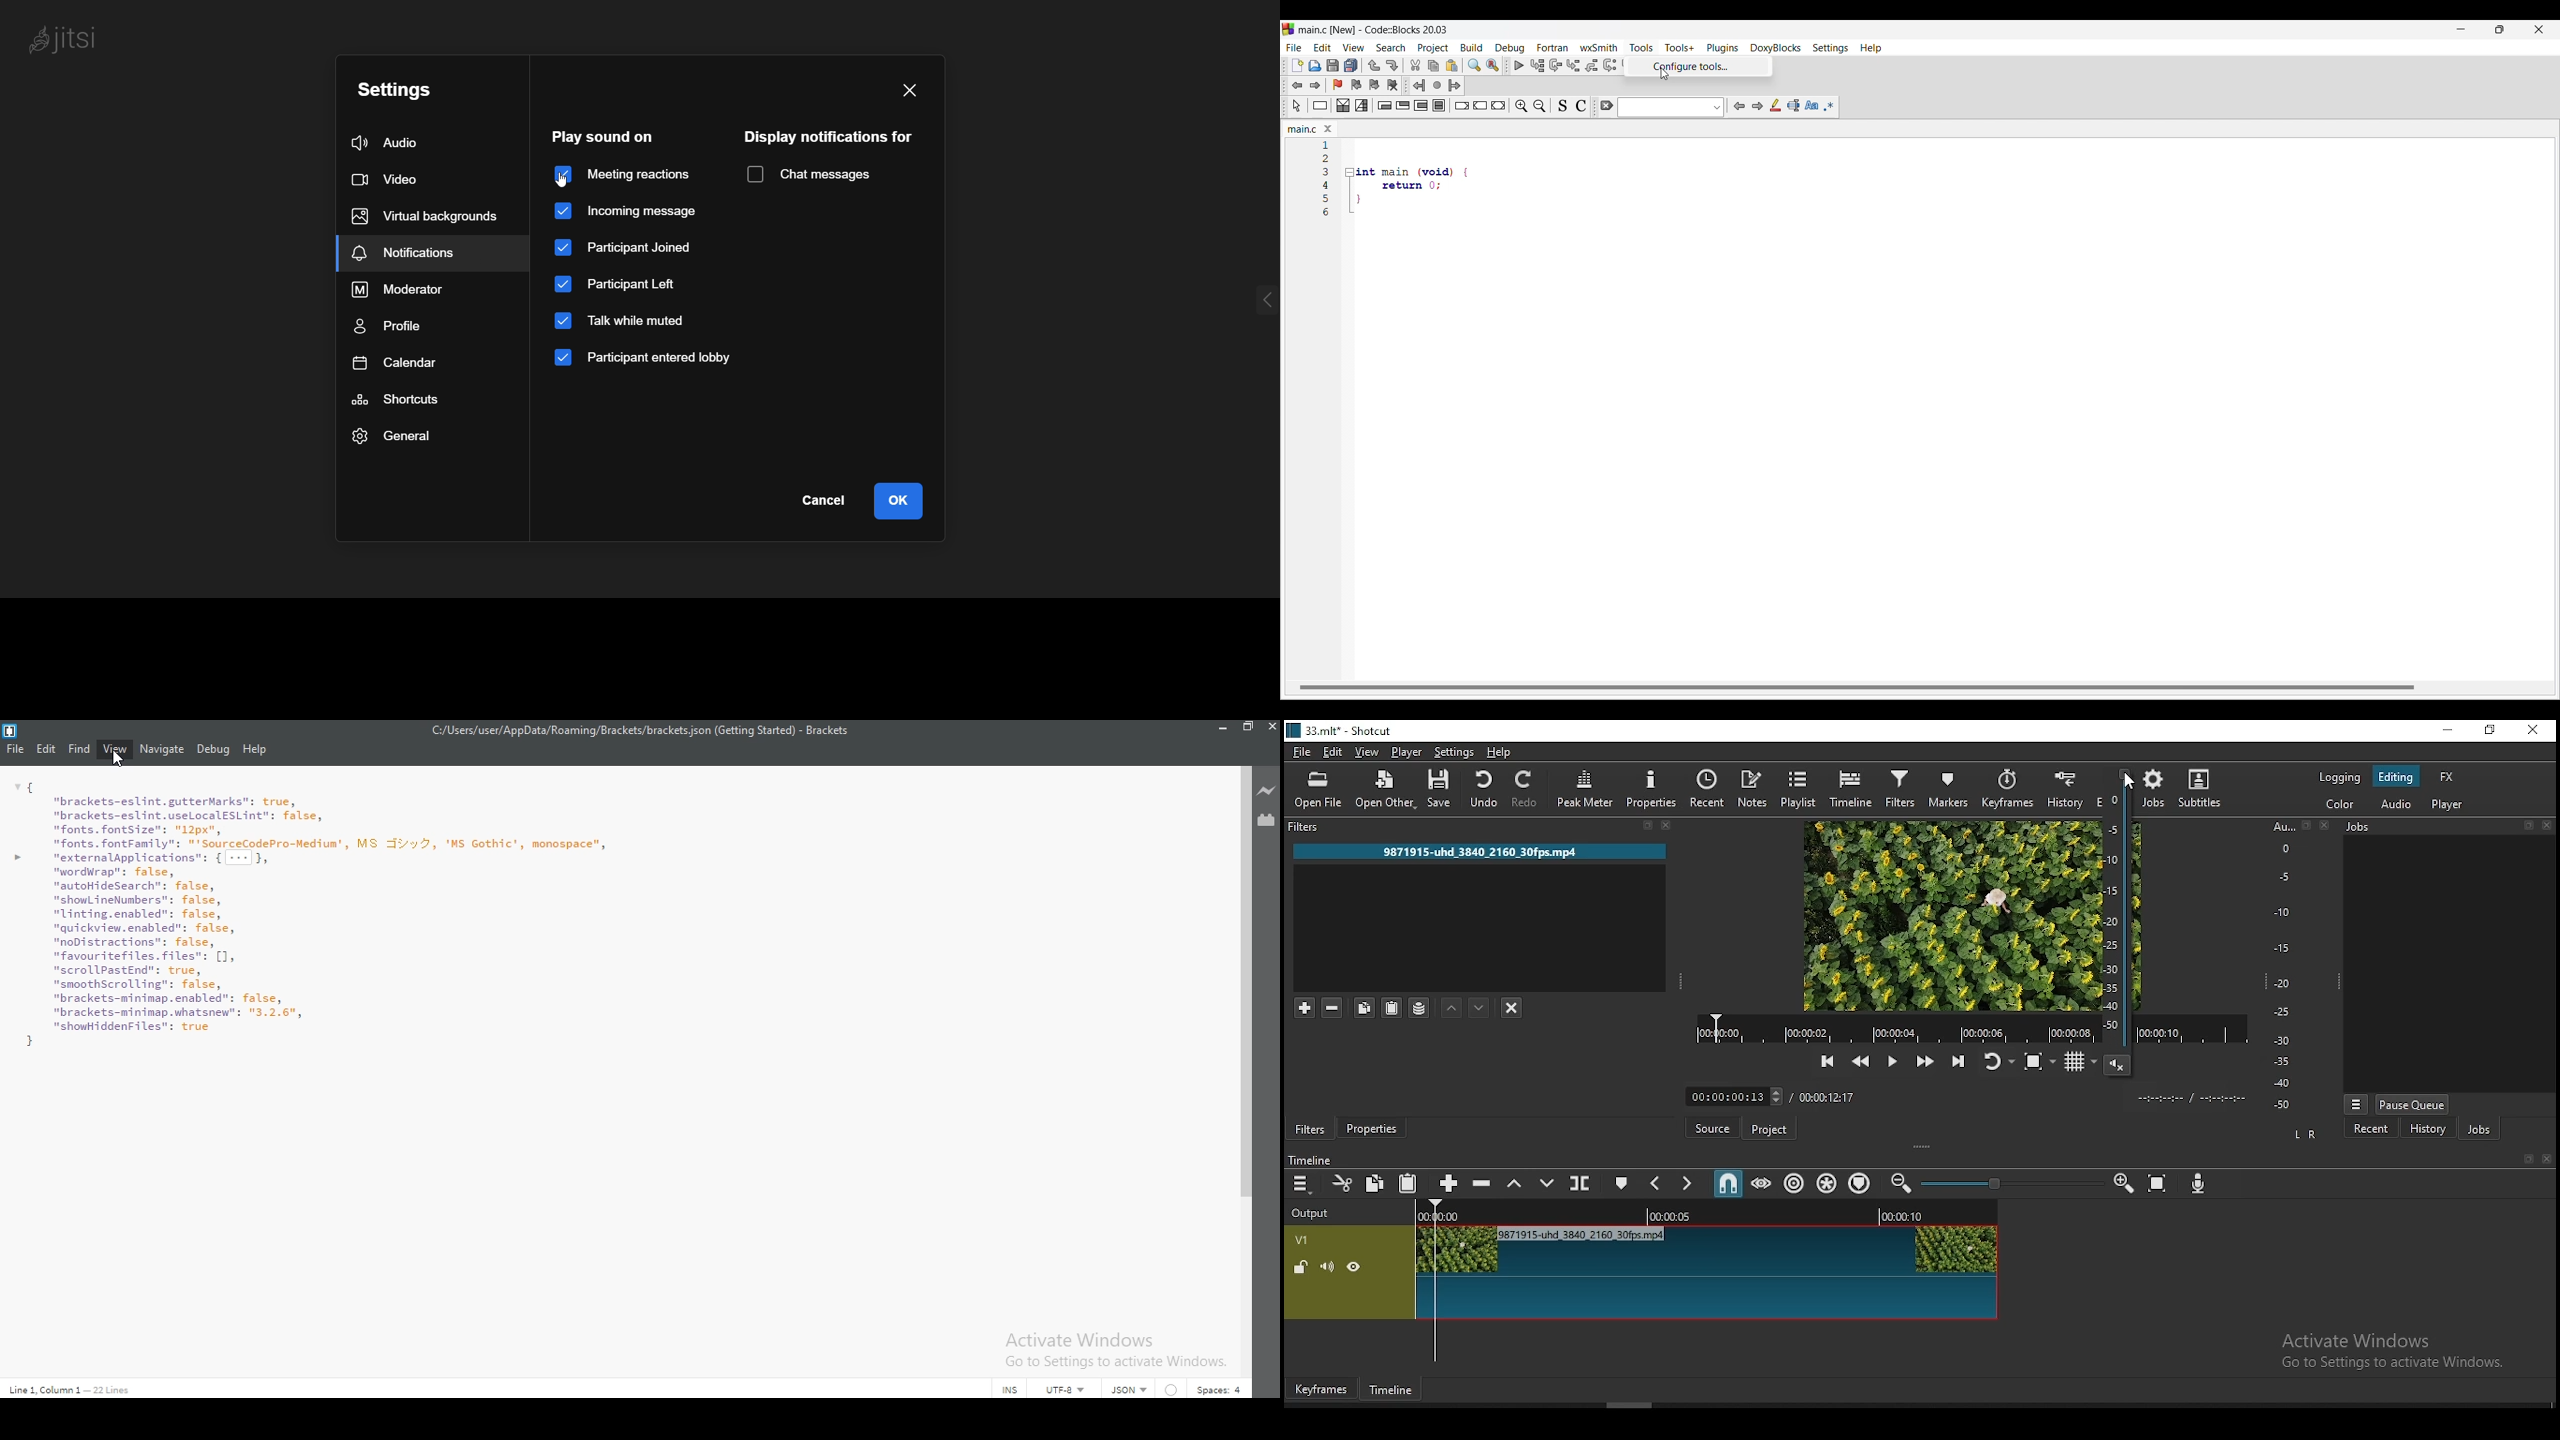  What do you see at coordinates (1855, 683) in the screenshot?
I see `horizontal scroll bar` at bounding box center [1855, 683].